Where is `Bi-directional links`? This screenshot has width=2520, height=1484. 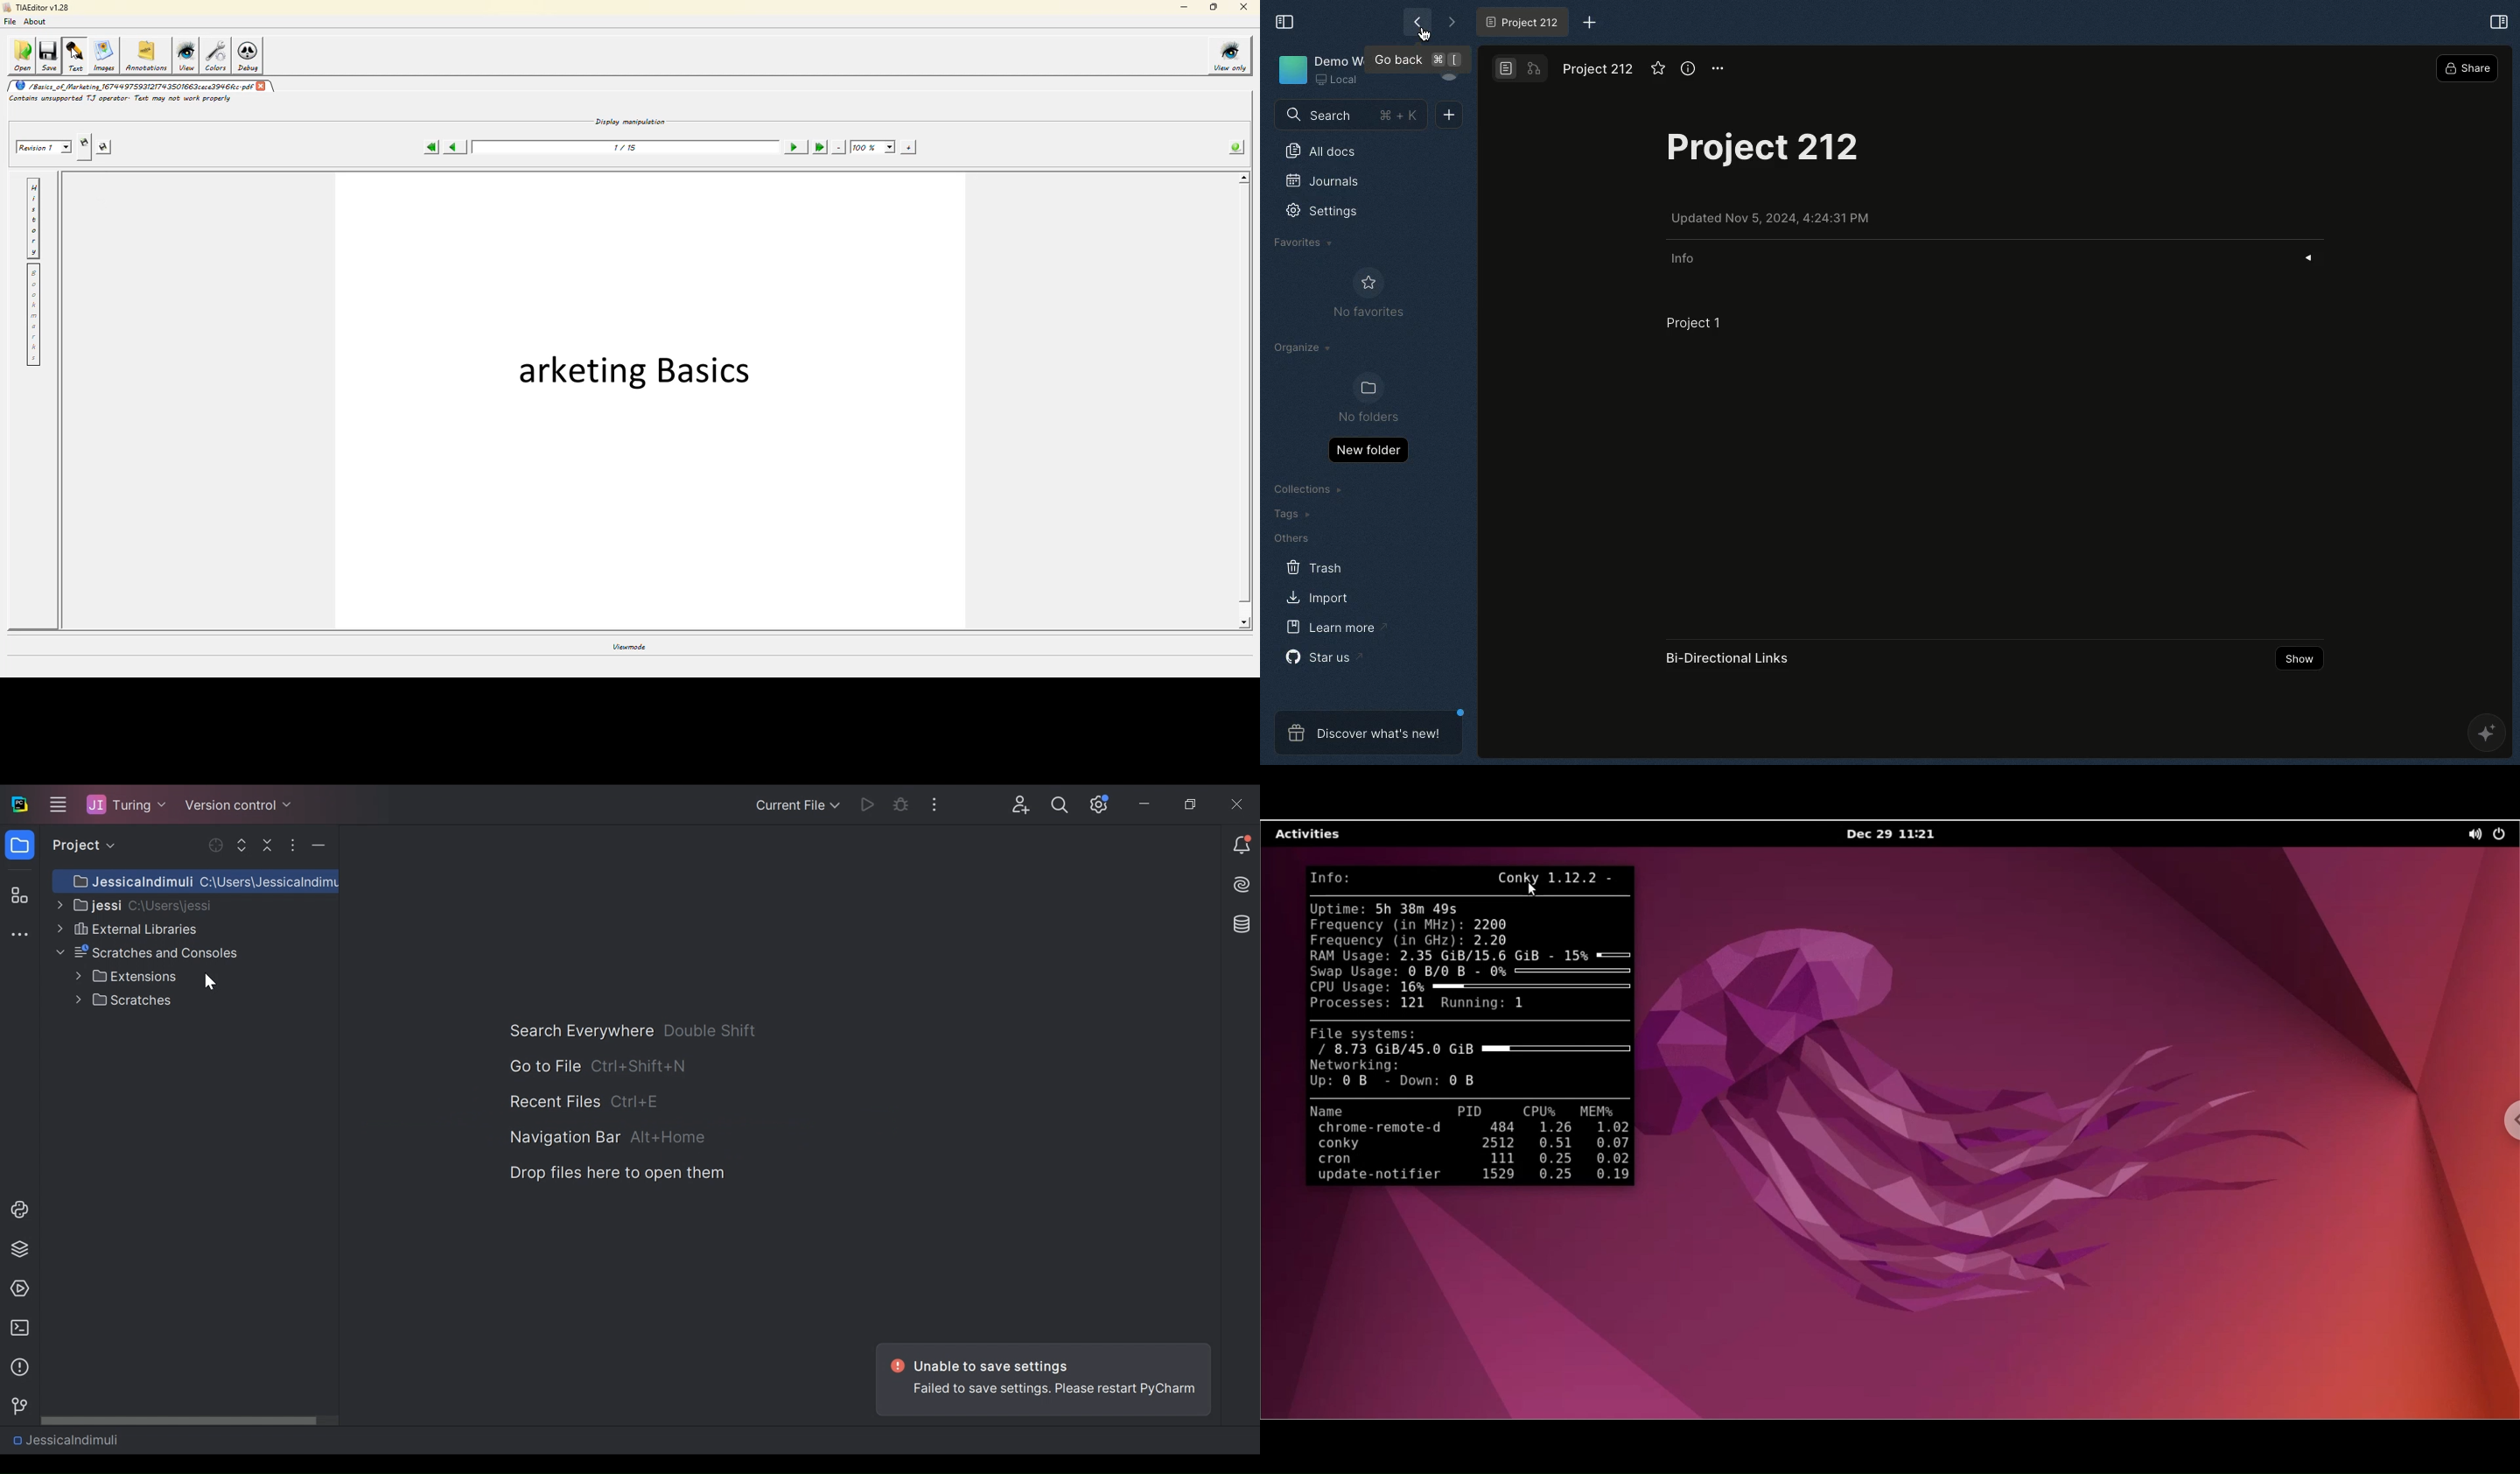
Bi-directional links is located at coordinates (1730, 658).